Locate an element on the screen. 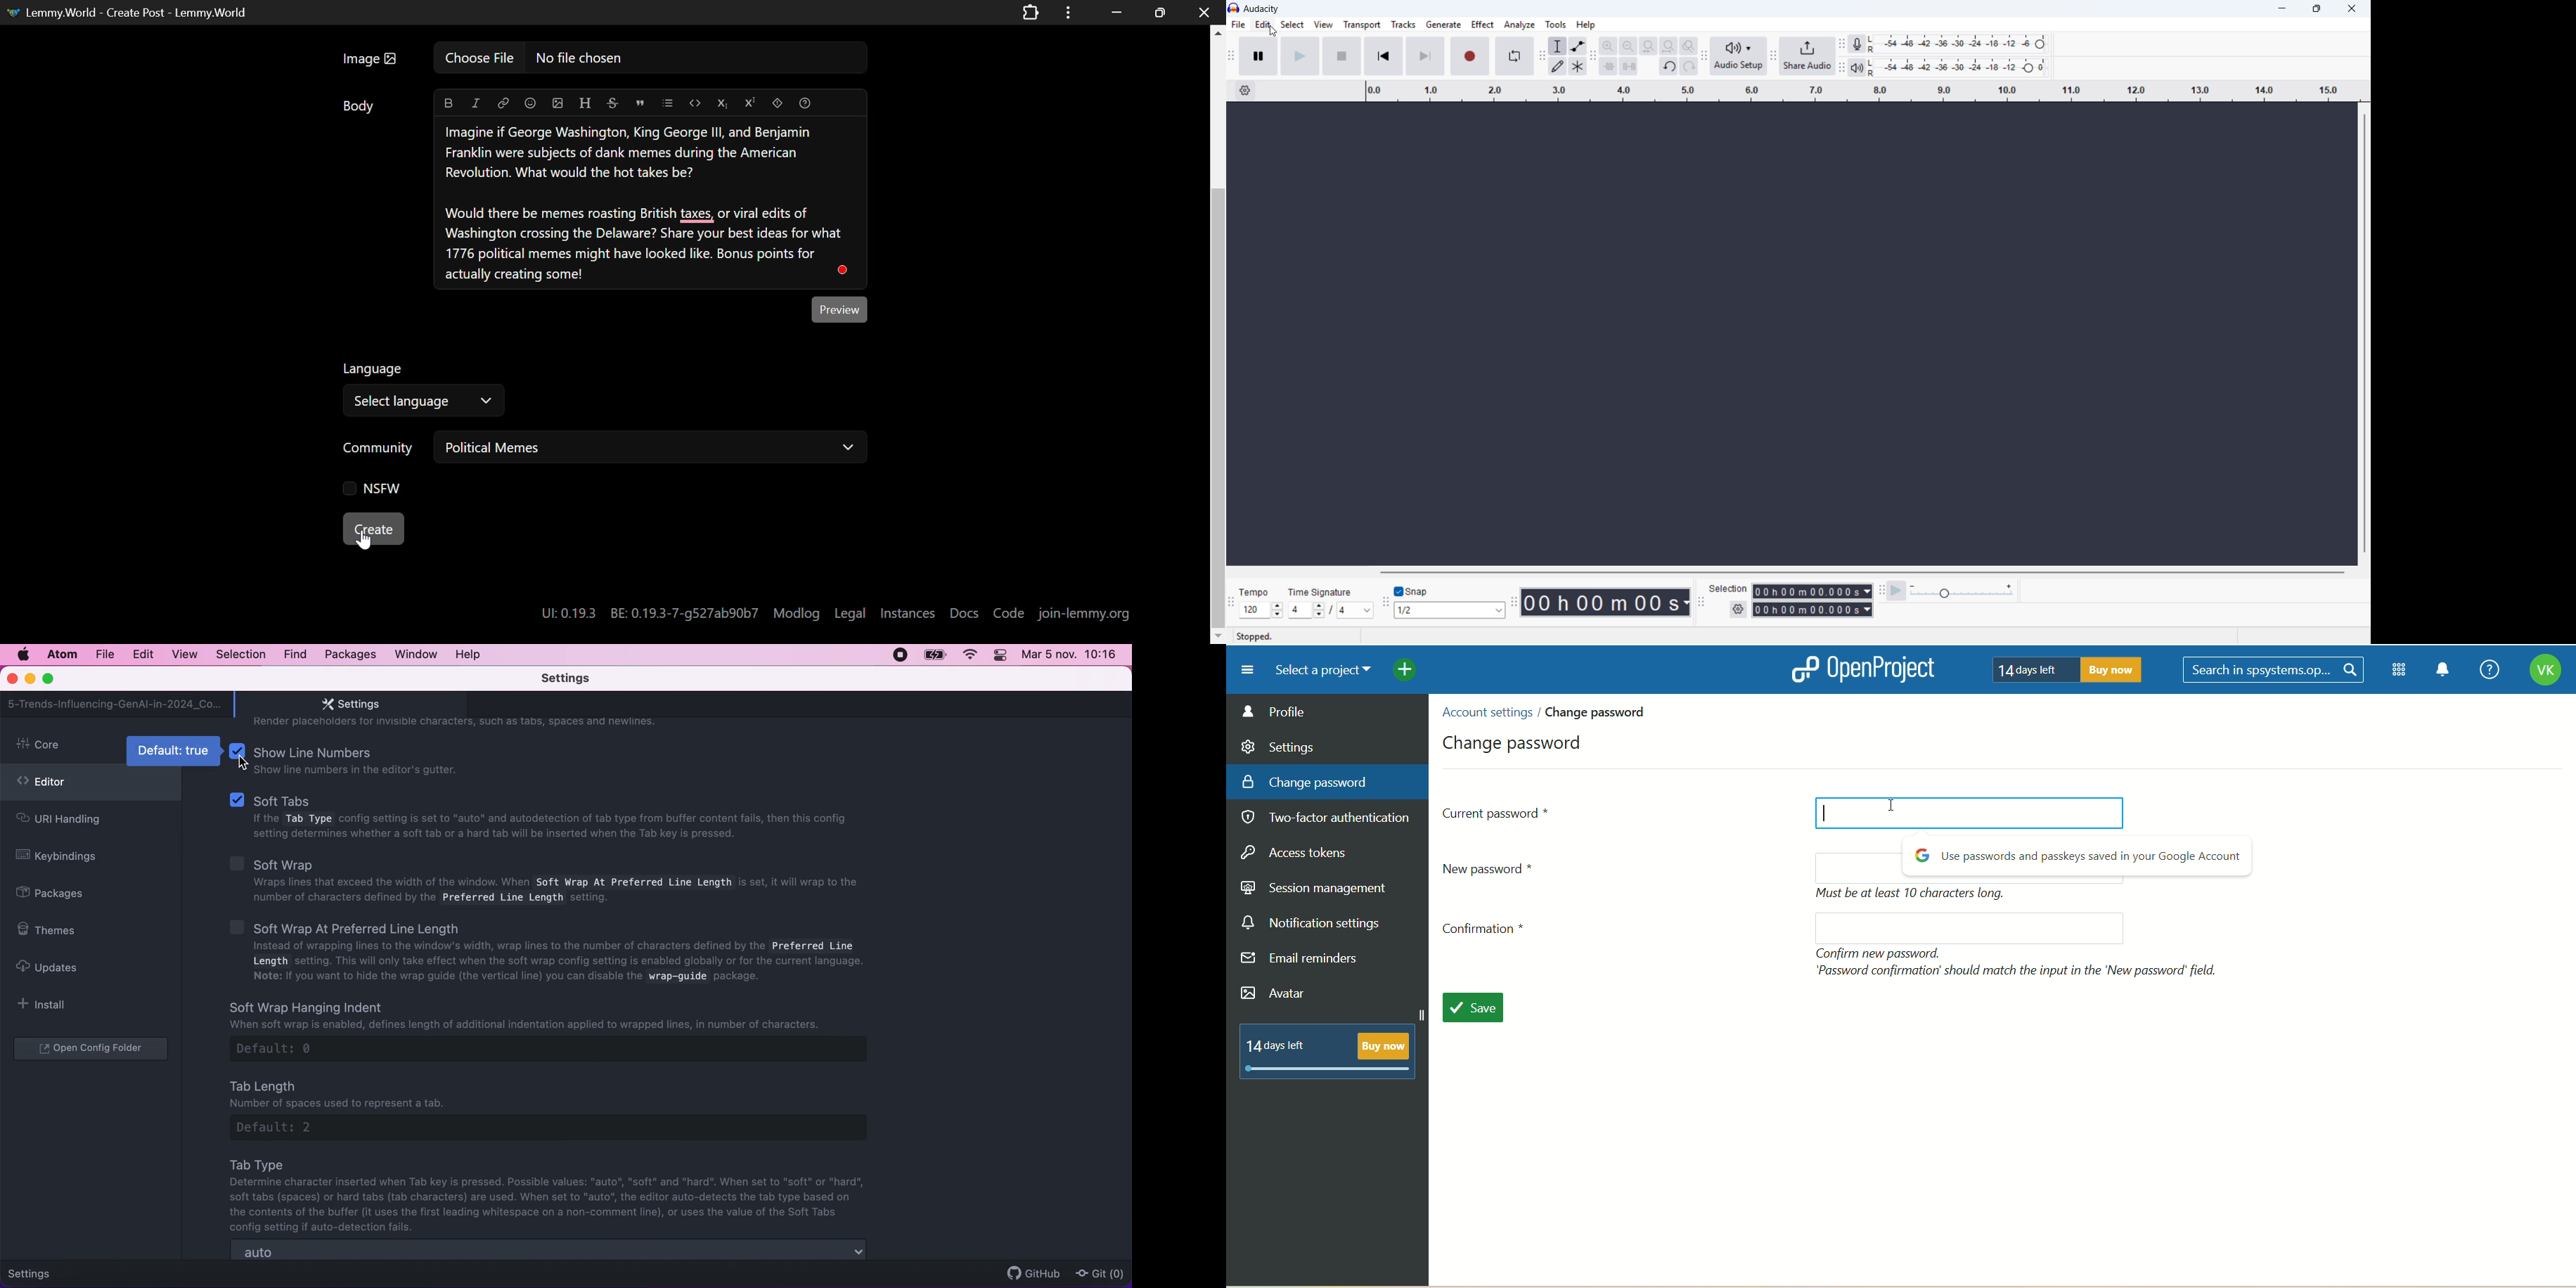  Subscript is located at coordinates (721, 104).